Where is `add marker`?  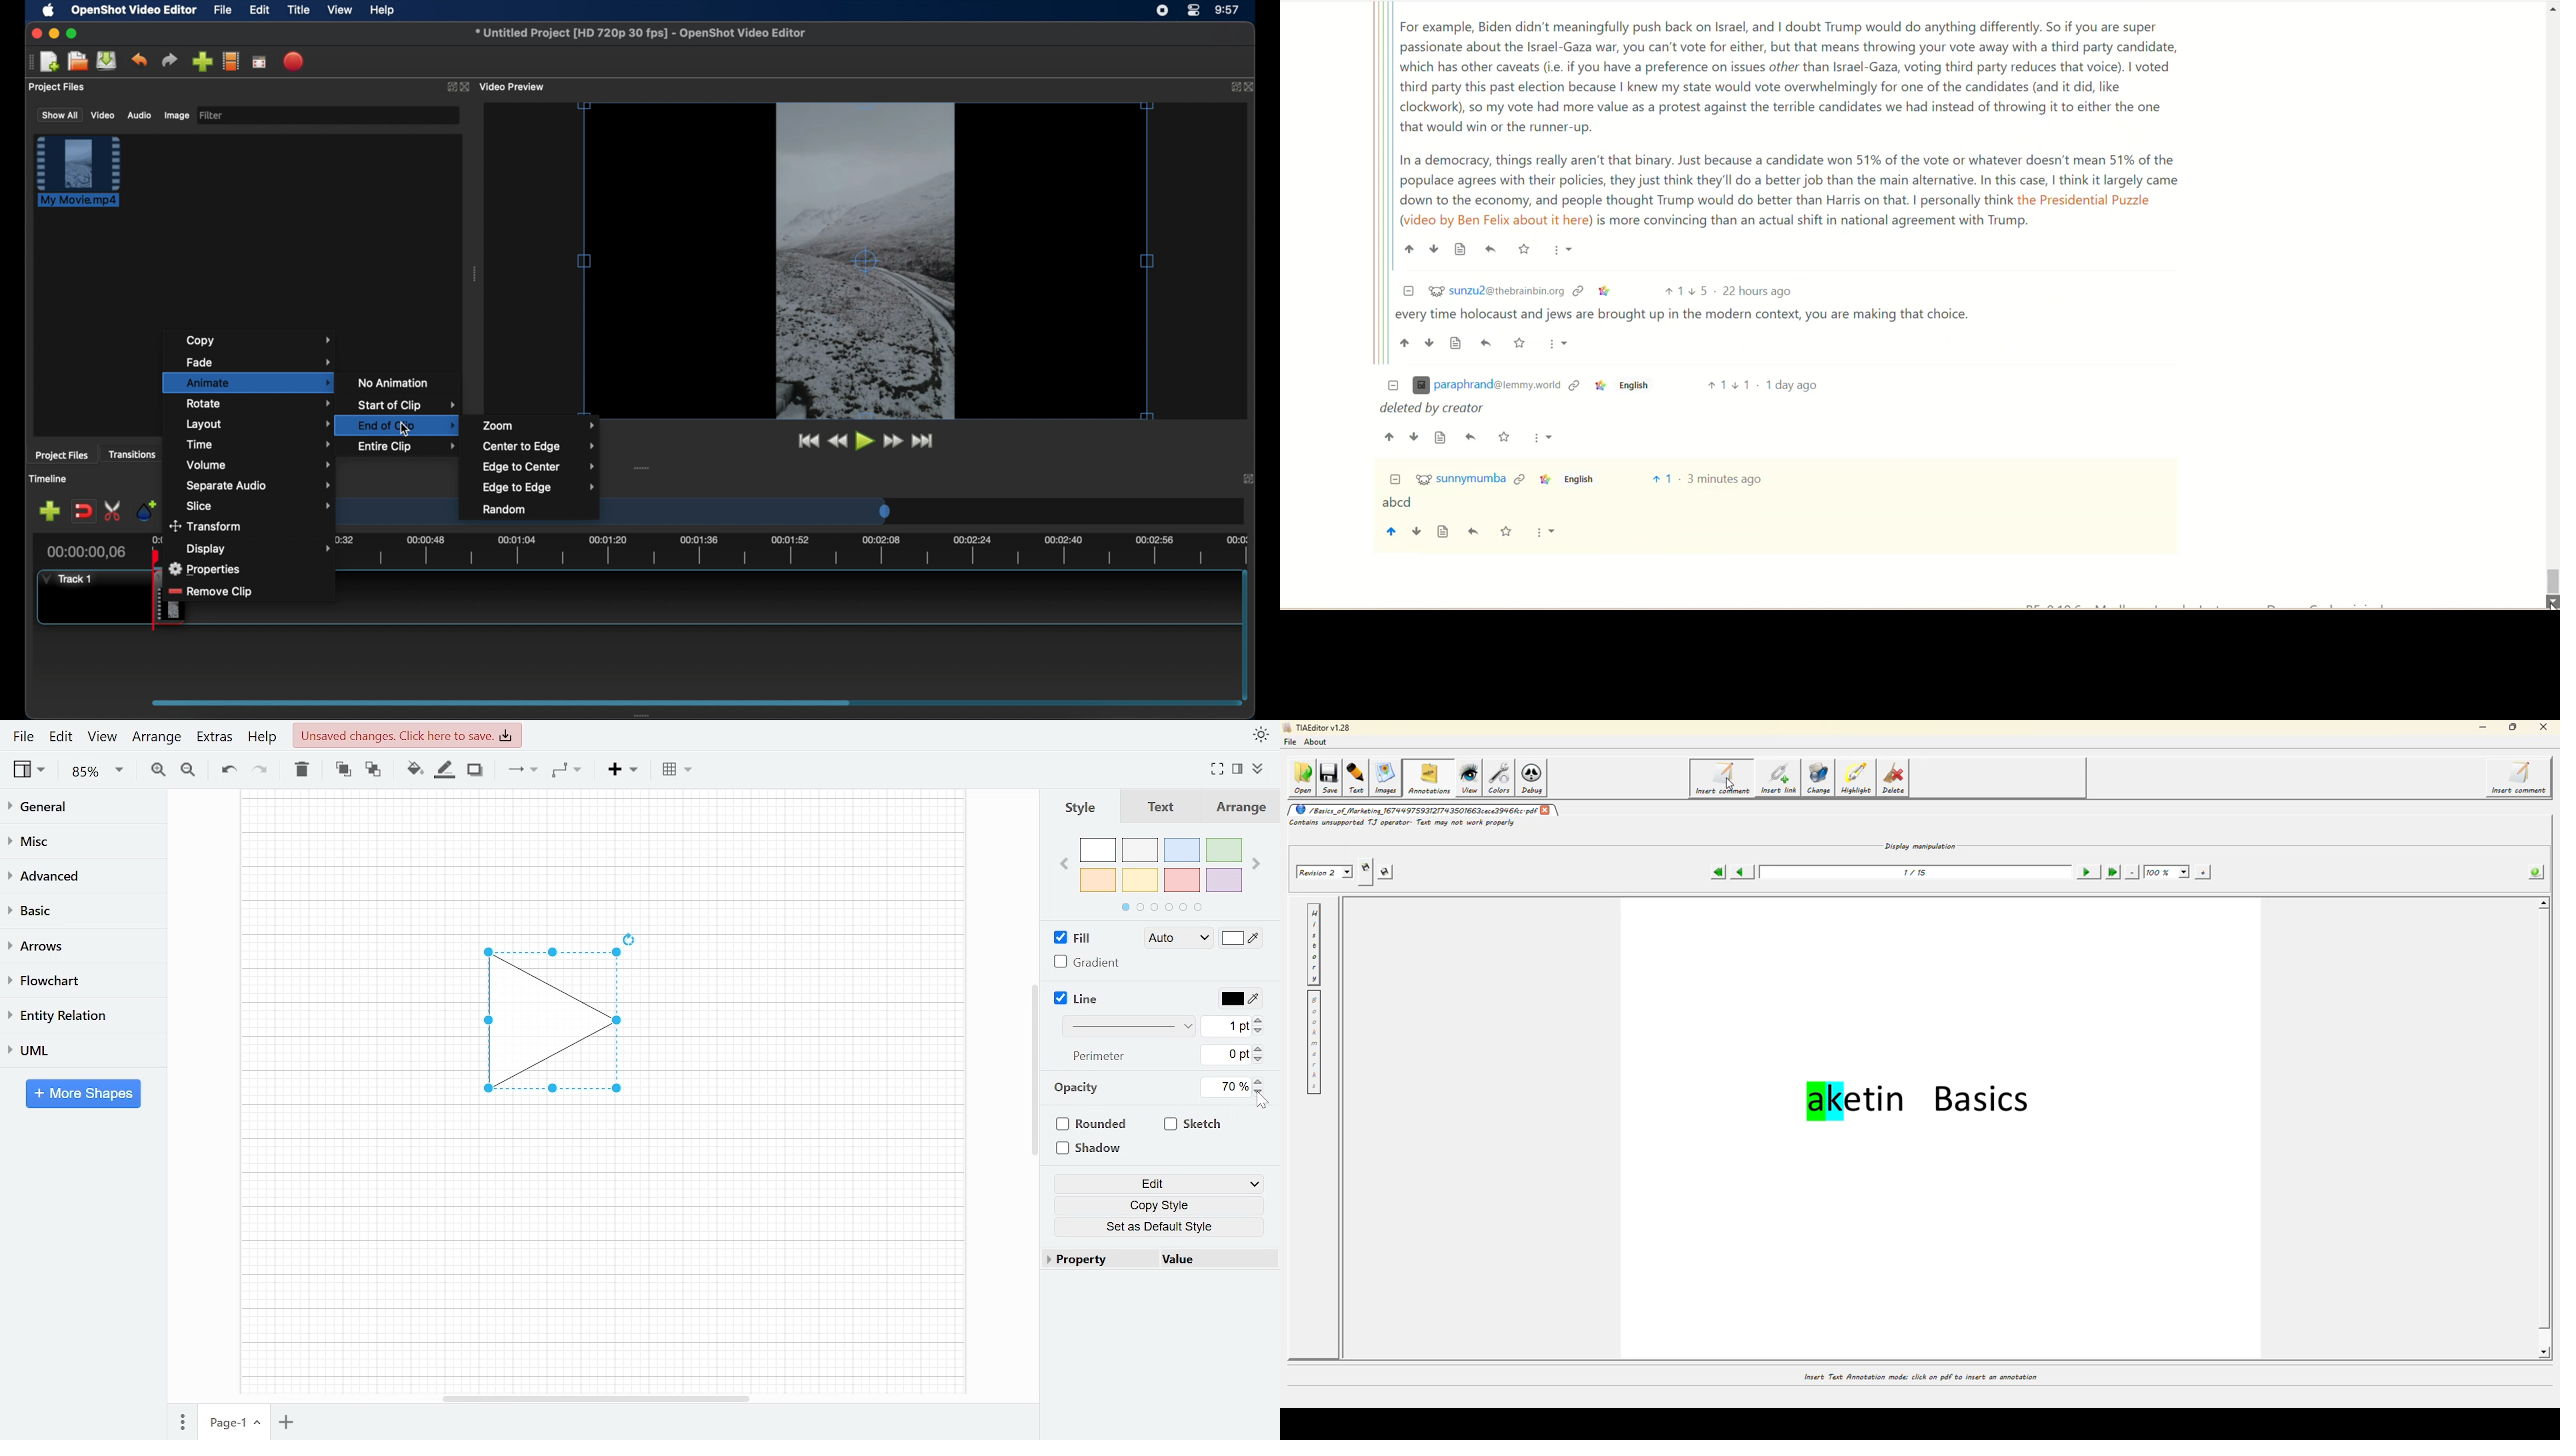 add marker is located at coordinates (146, 509).